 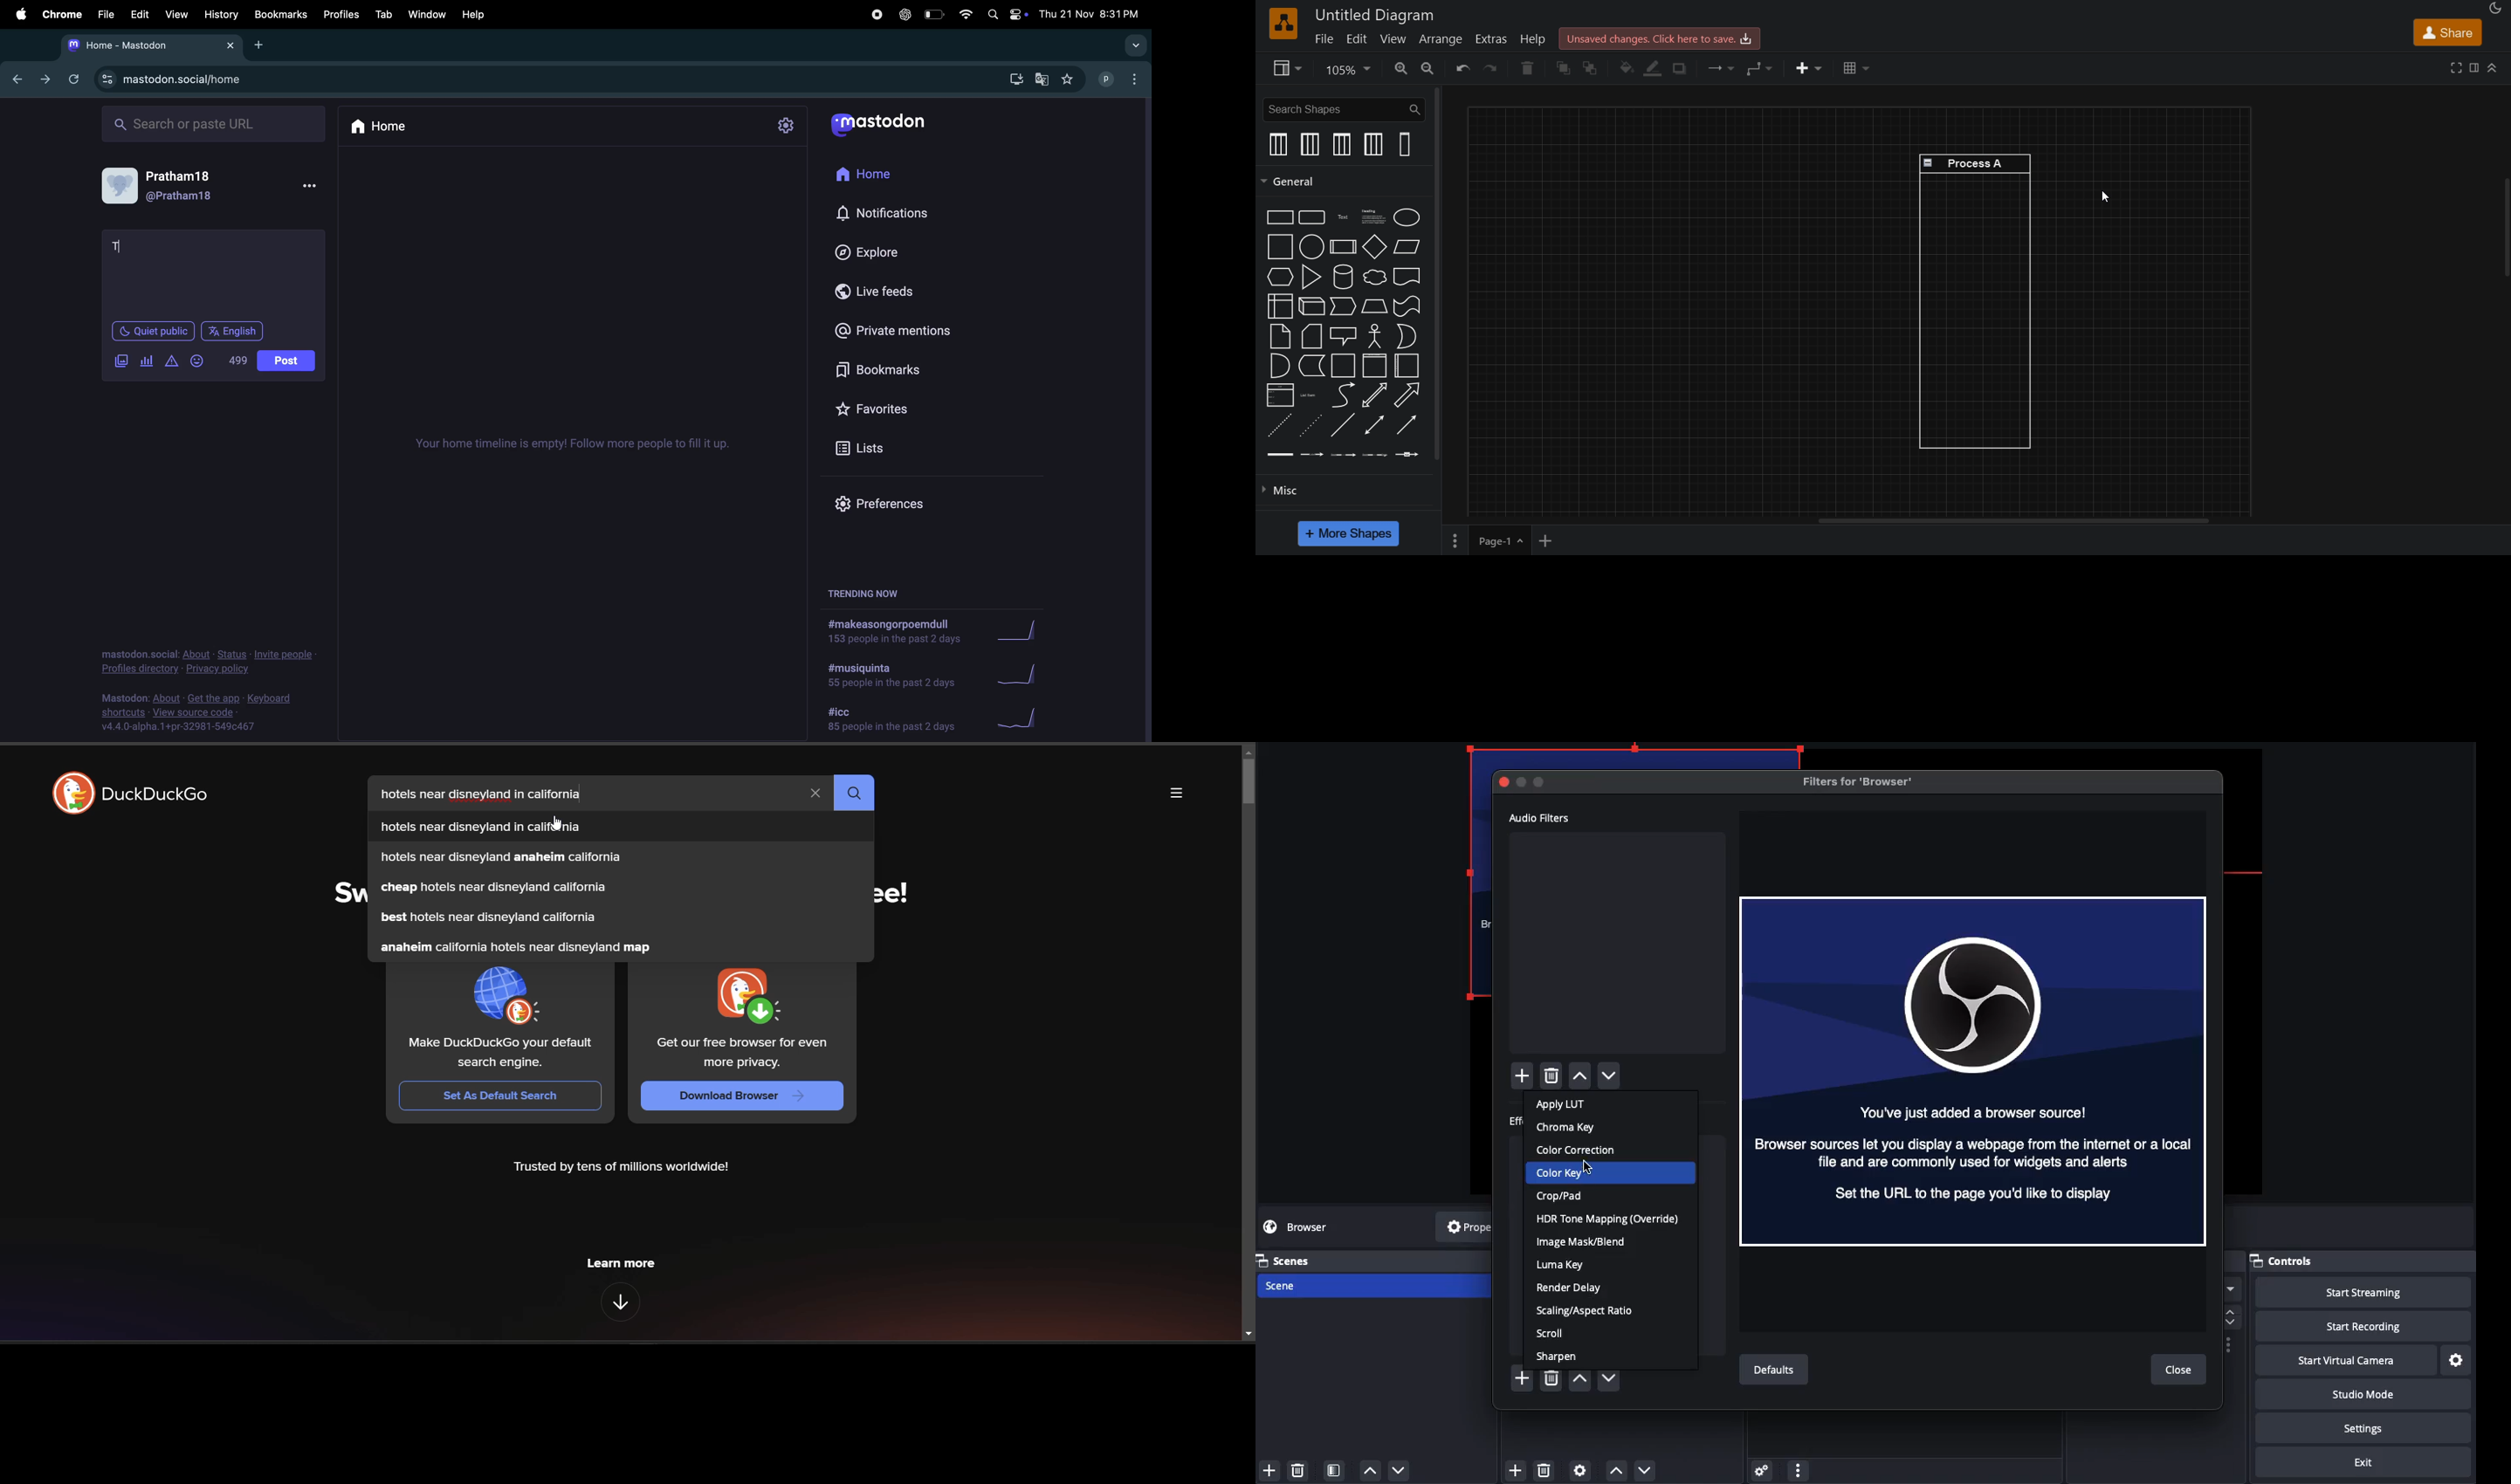 I want to click on view, so click(x=1394, y=39).